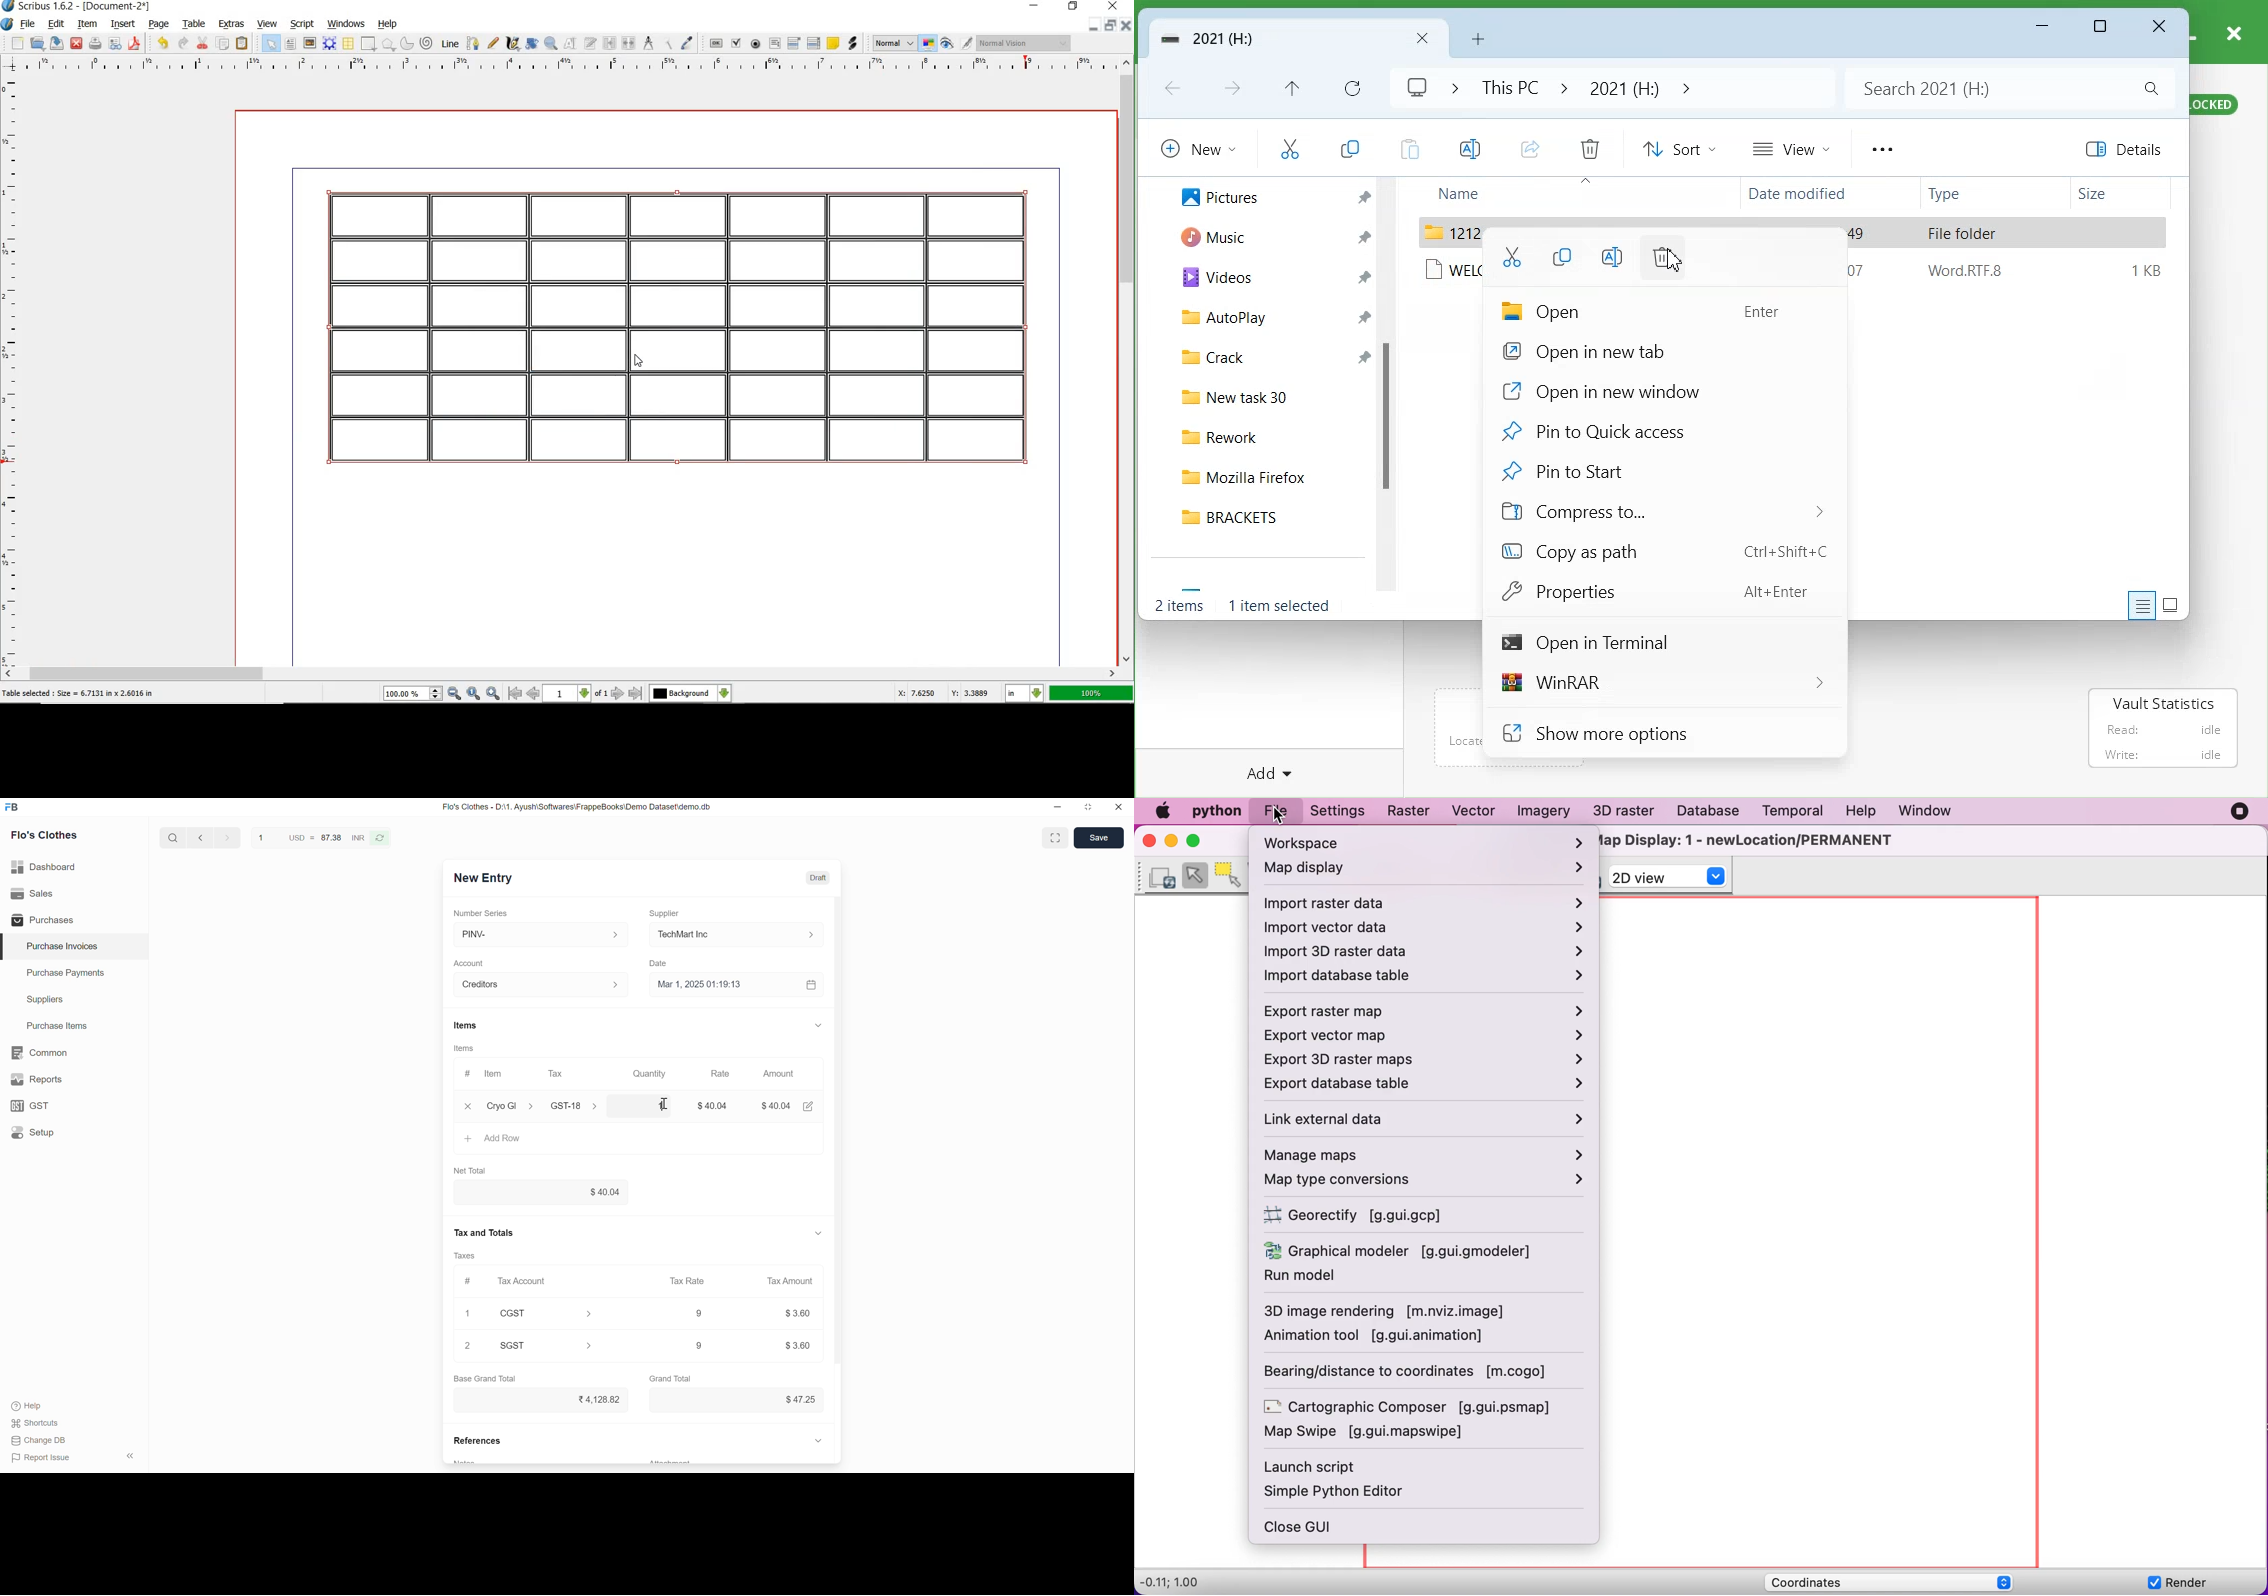 The width and height of the screenshot is (2268, 1596). Describe the element at coordinates (485, 1232) in the screenshot. I see `Tax and Totals` at that location.